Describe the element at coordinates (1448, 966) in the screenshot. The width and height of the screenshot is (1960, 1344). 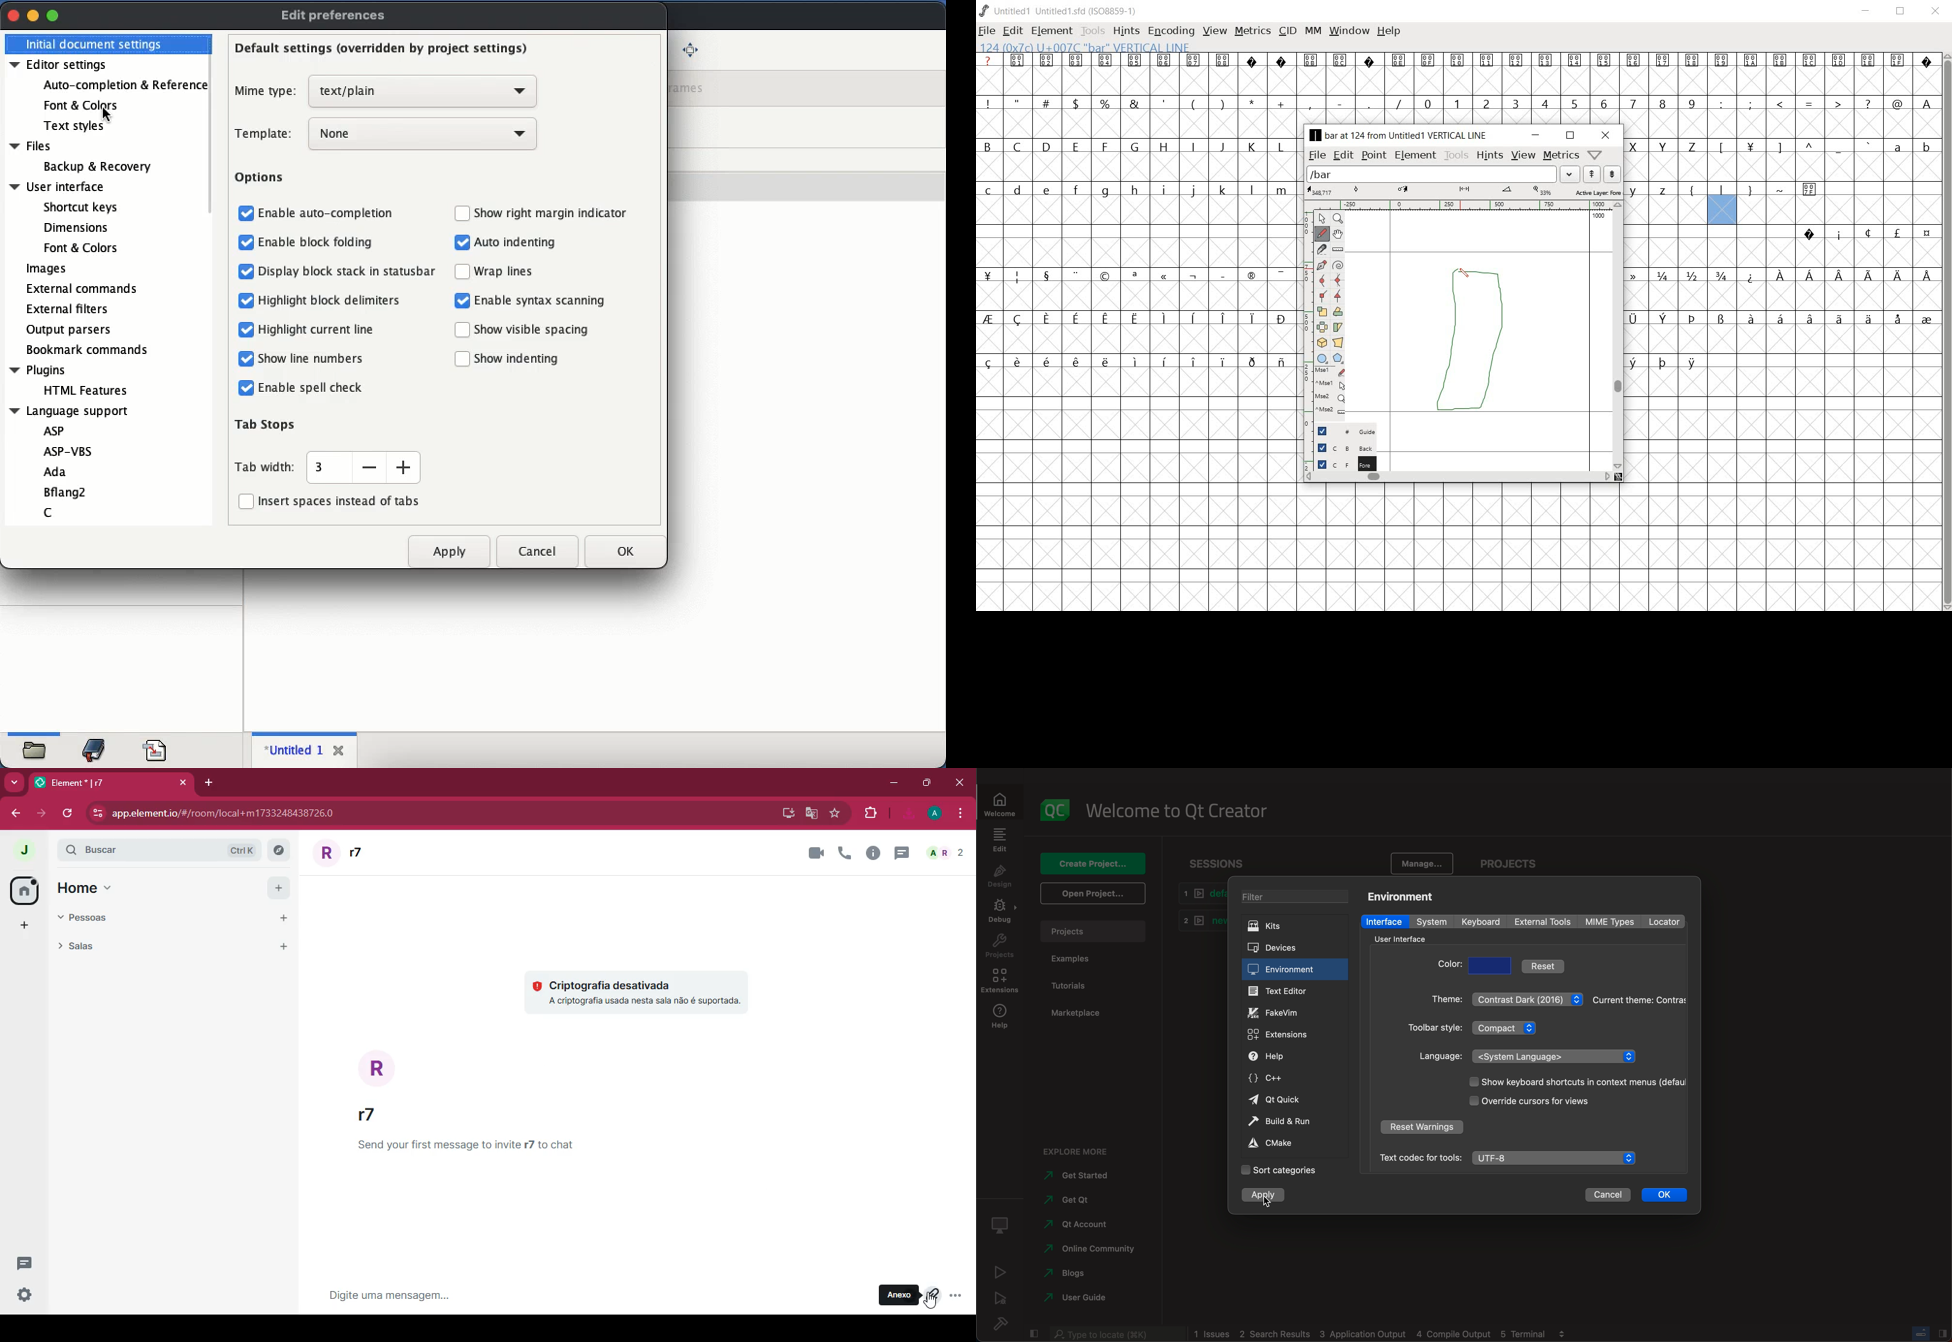
I see `color` at that location.